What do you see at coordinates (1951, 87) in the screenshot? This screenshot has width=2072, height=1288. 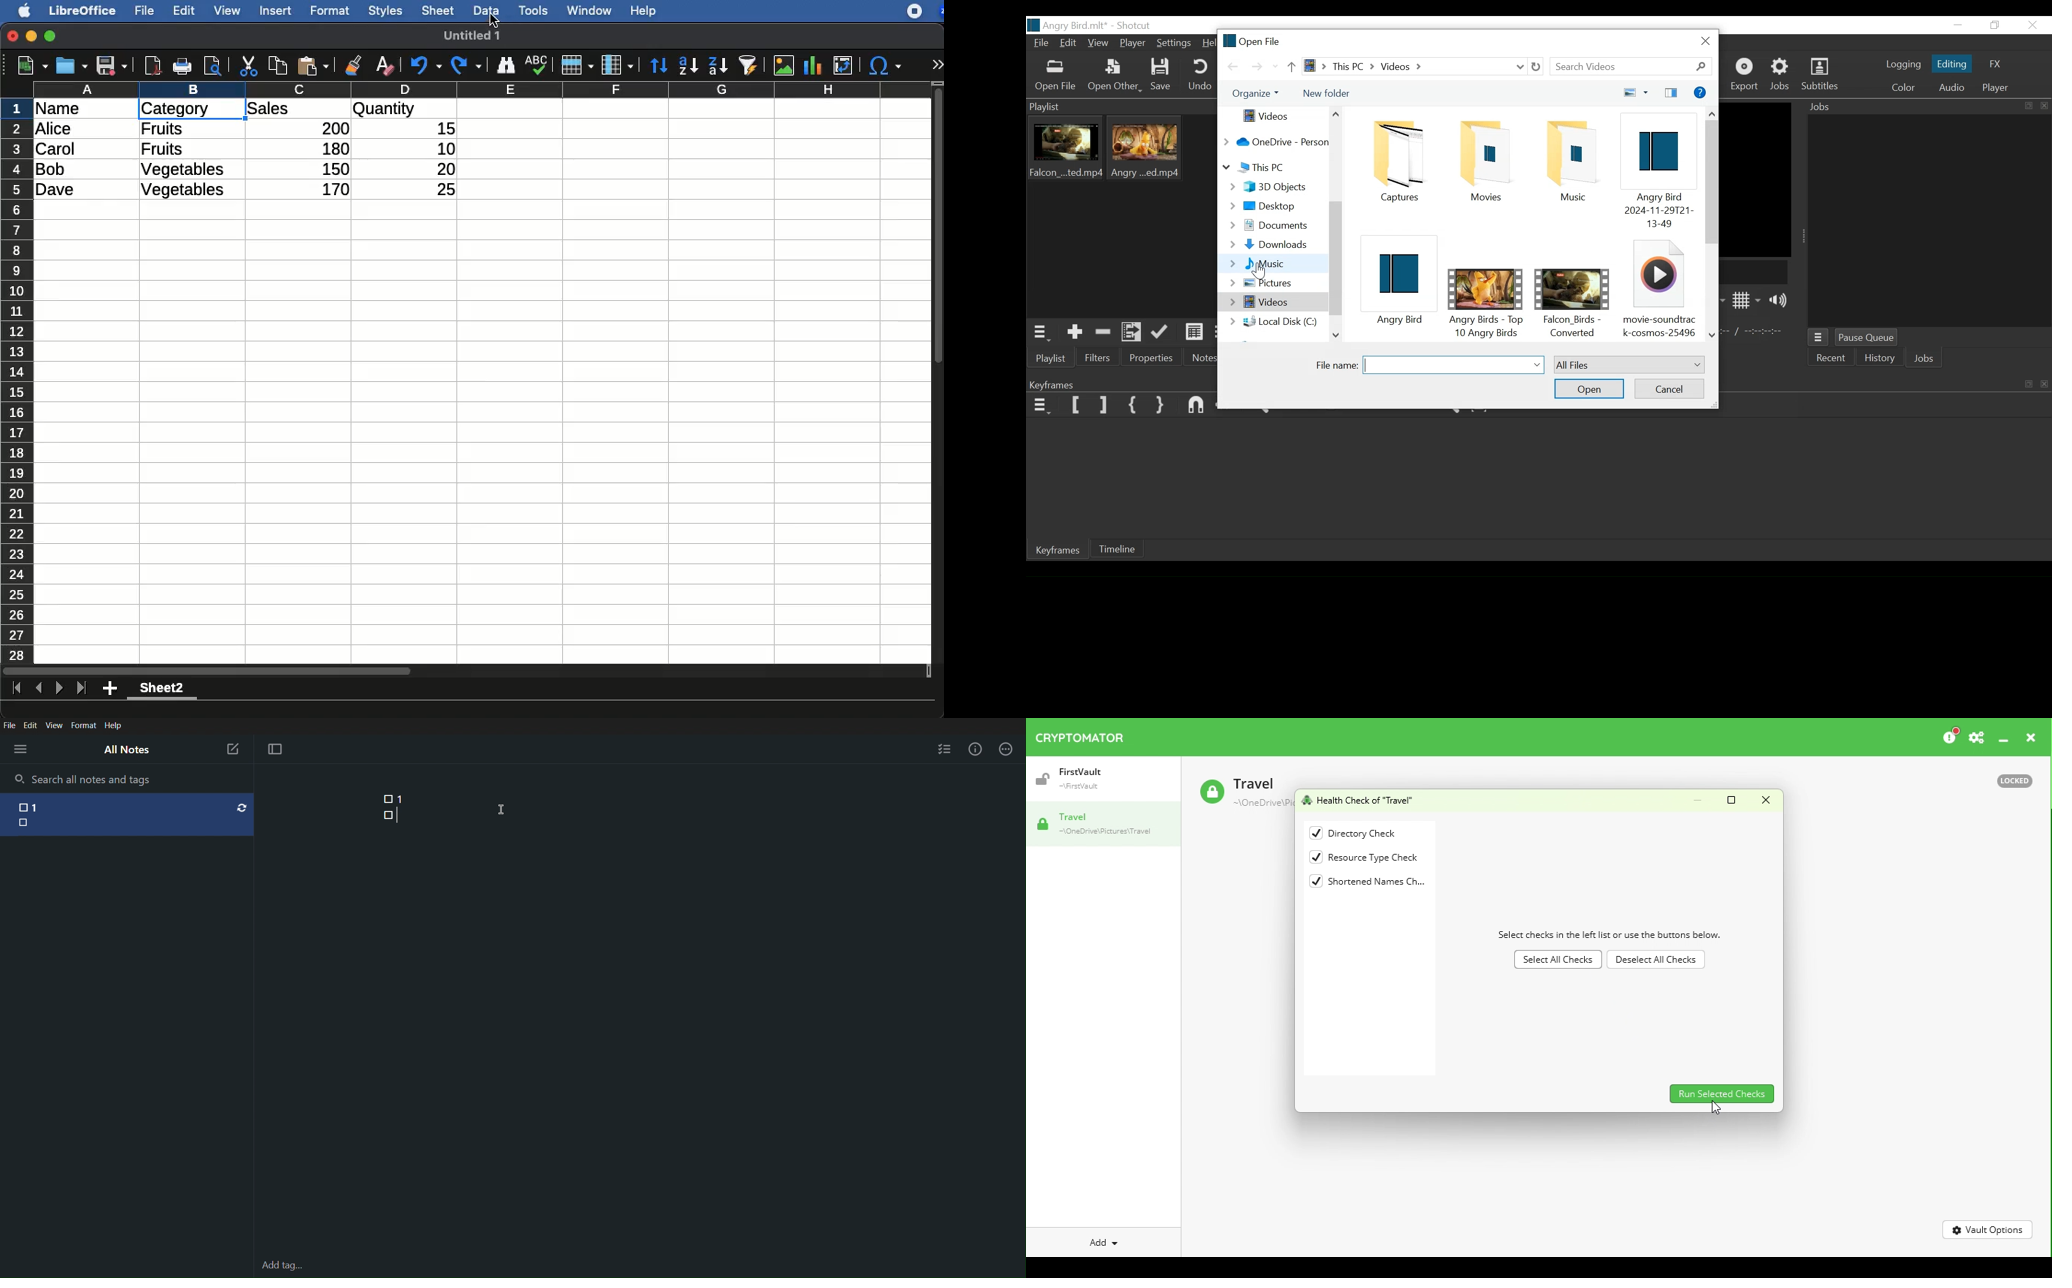 I see `Audio` at bounding box center [1951, 87].